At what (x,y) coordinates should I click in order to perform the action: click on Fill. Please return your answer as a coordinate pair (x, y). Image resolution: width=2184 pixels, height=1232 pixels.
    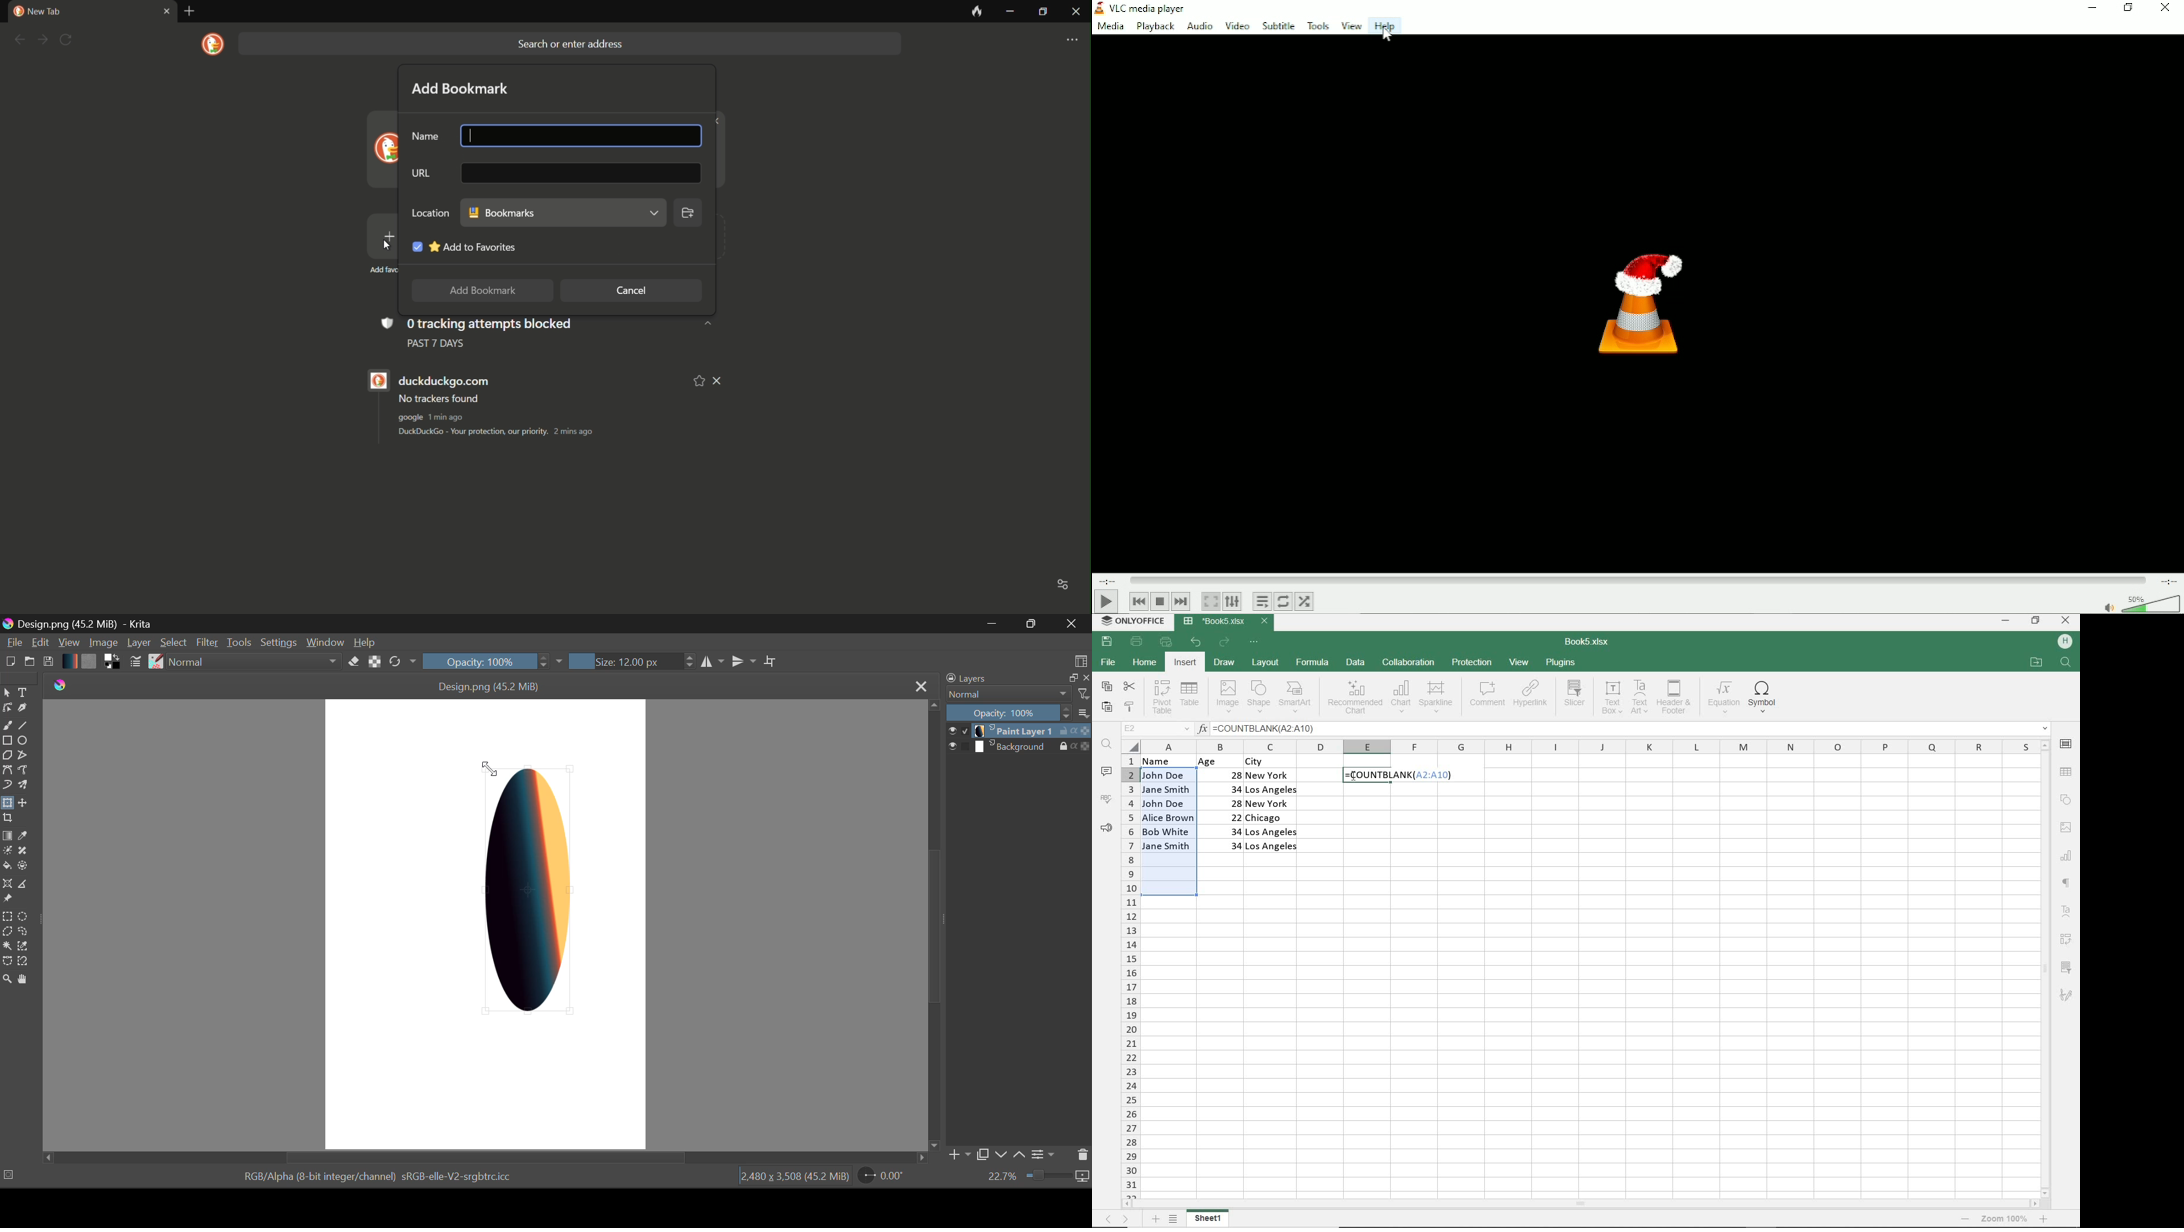
    Looking at the image, I should click on (7, 865).